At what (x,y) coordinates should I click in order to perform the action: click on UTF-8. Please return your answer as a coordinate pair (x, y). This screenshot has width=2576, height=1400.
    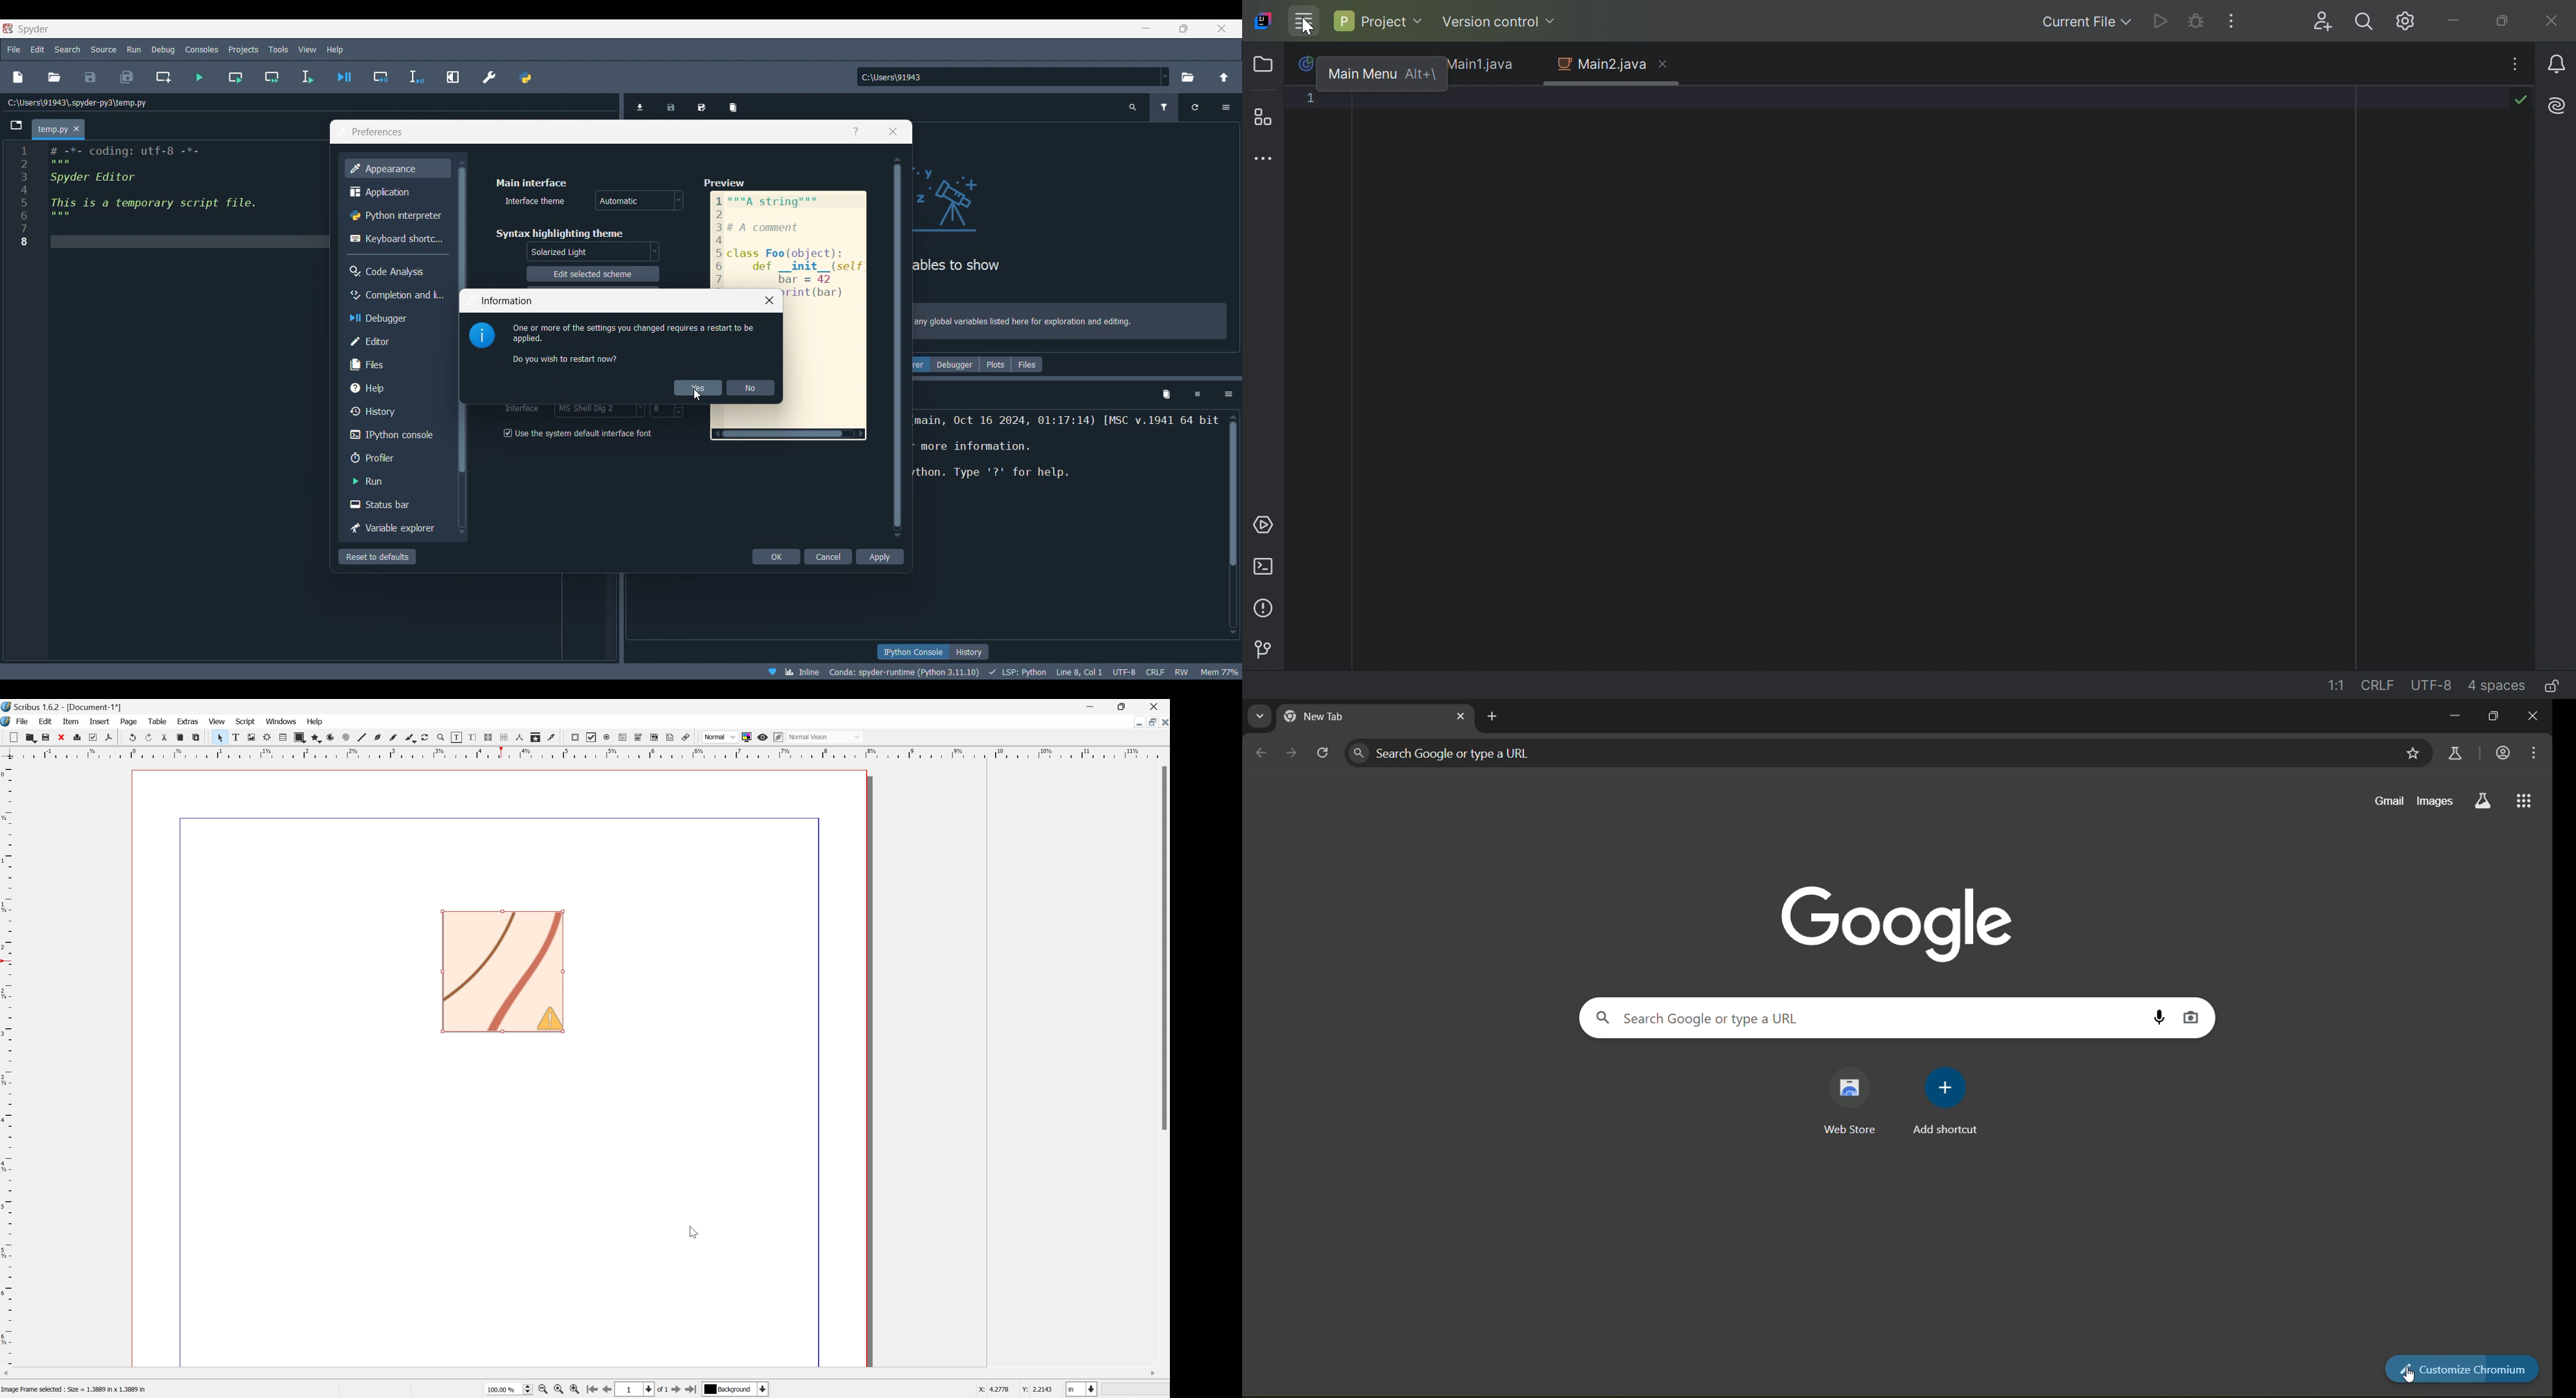
    Looking at the image, I should click on (2432, 686).